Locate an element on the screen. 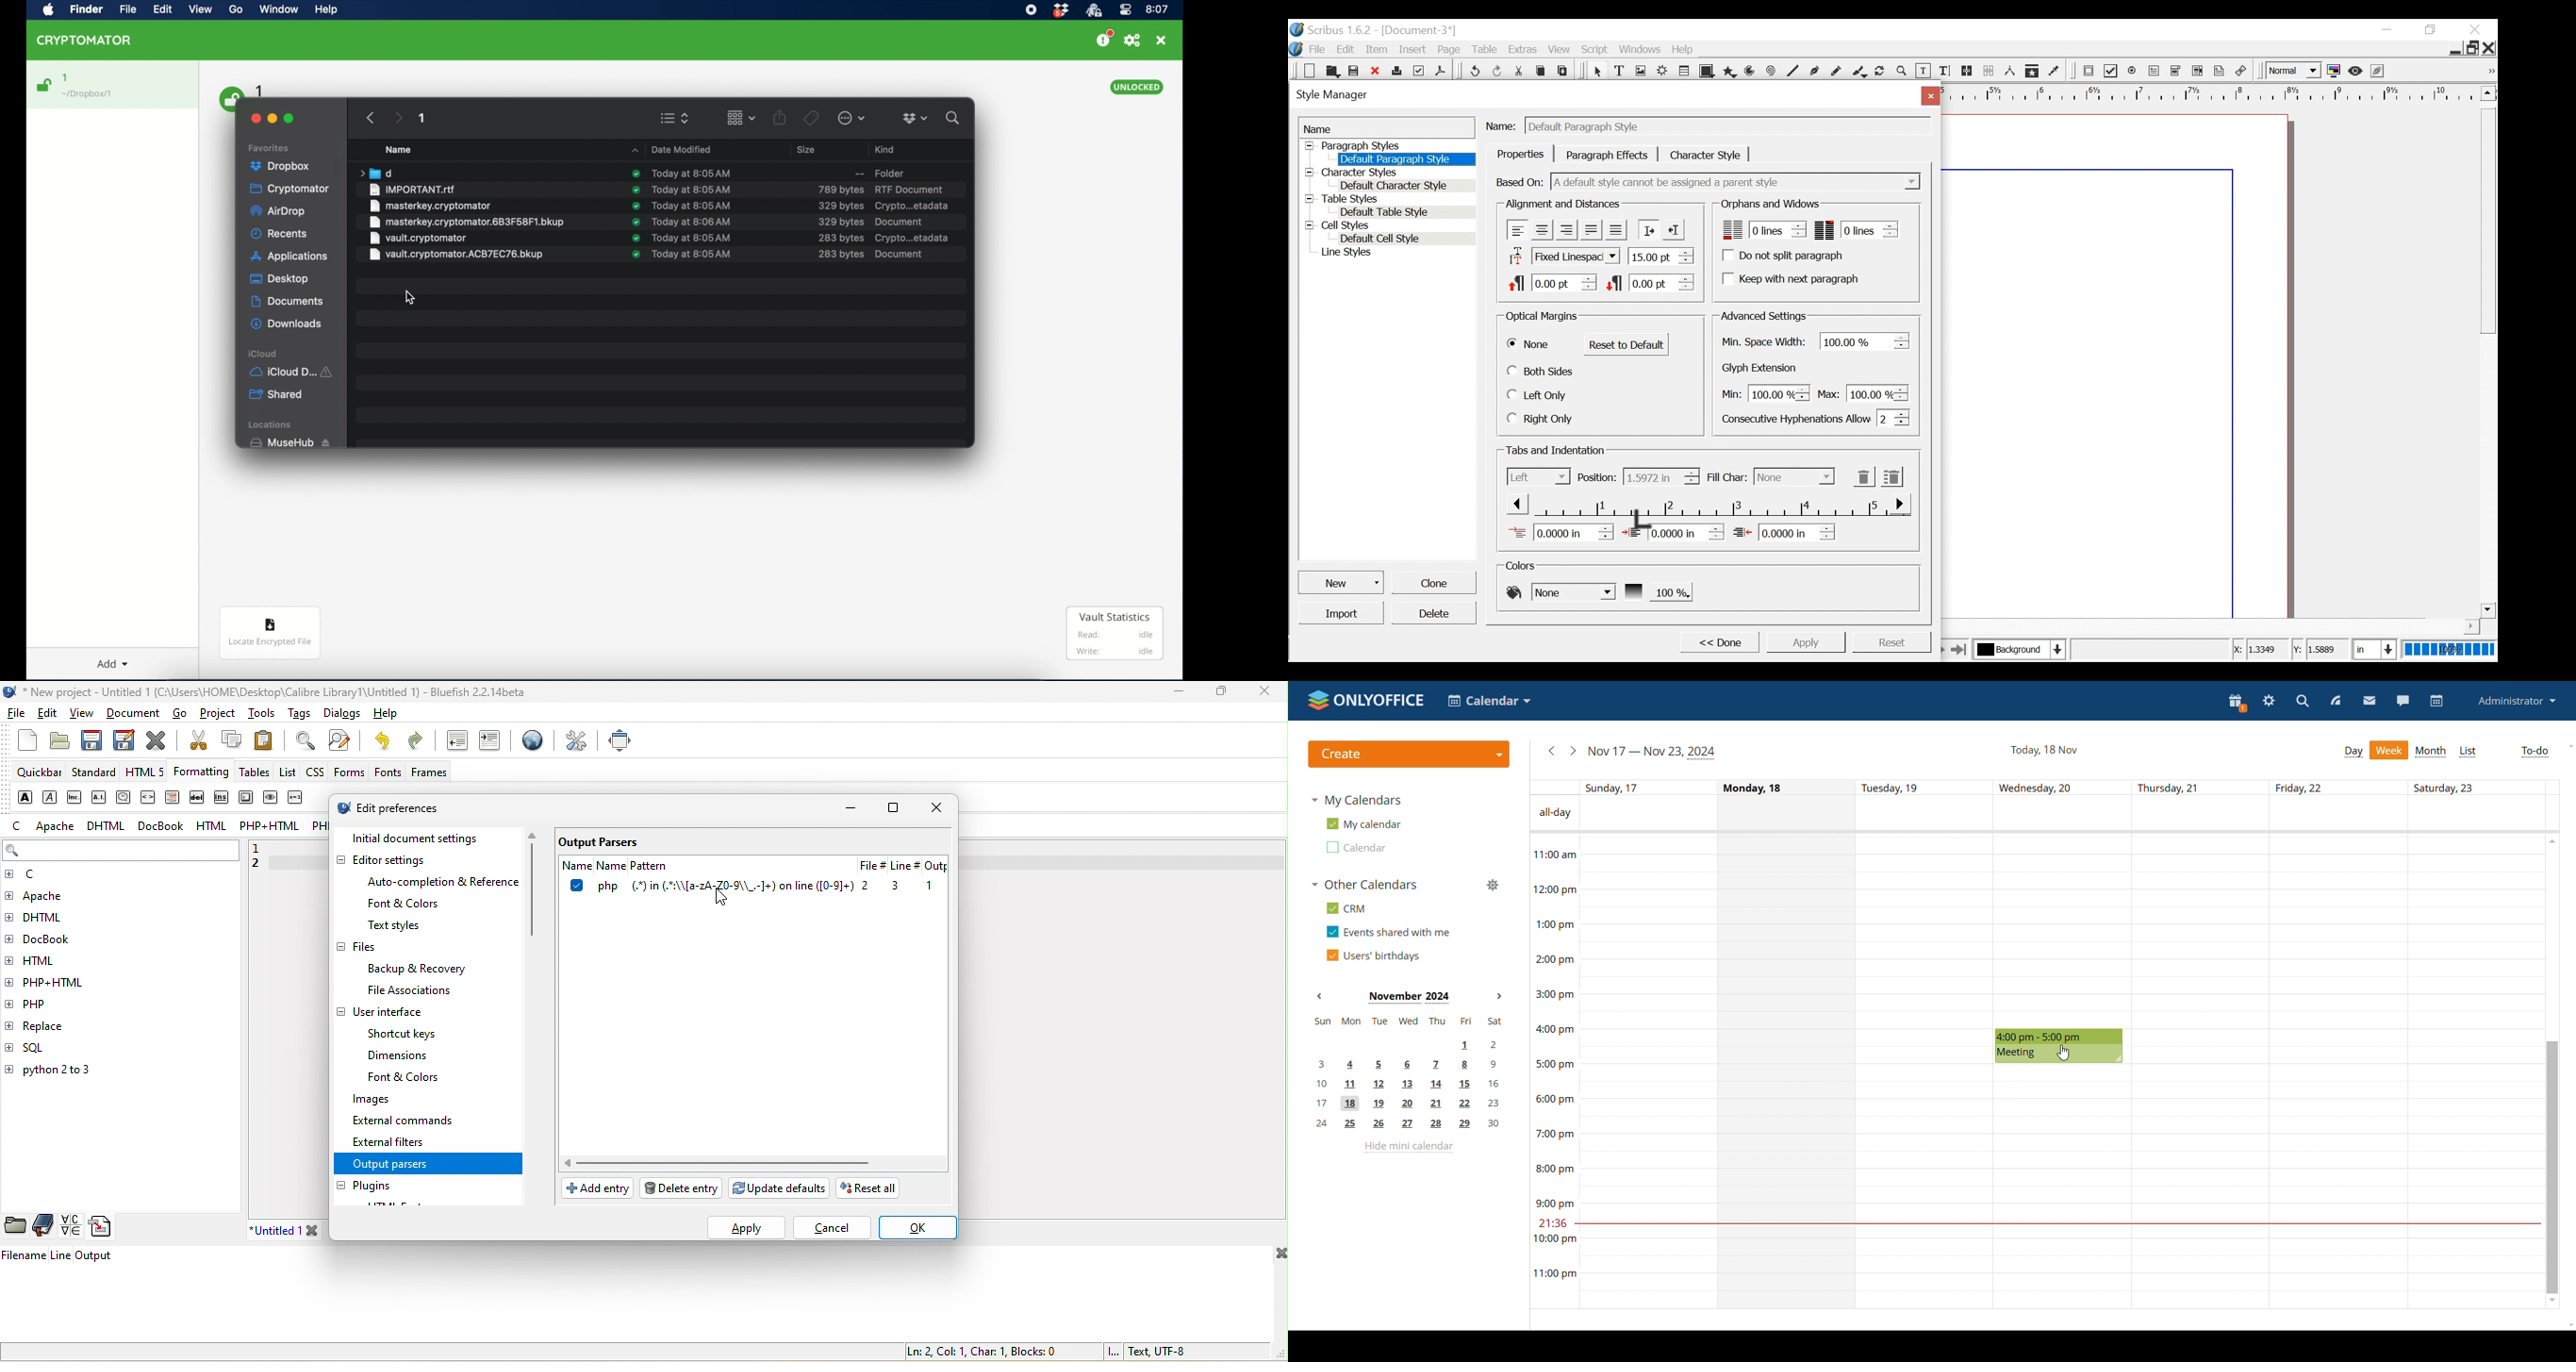 This screenshot has height=1372, width=2576. Character Style is located at coordinates (1706, 154).